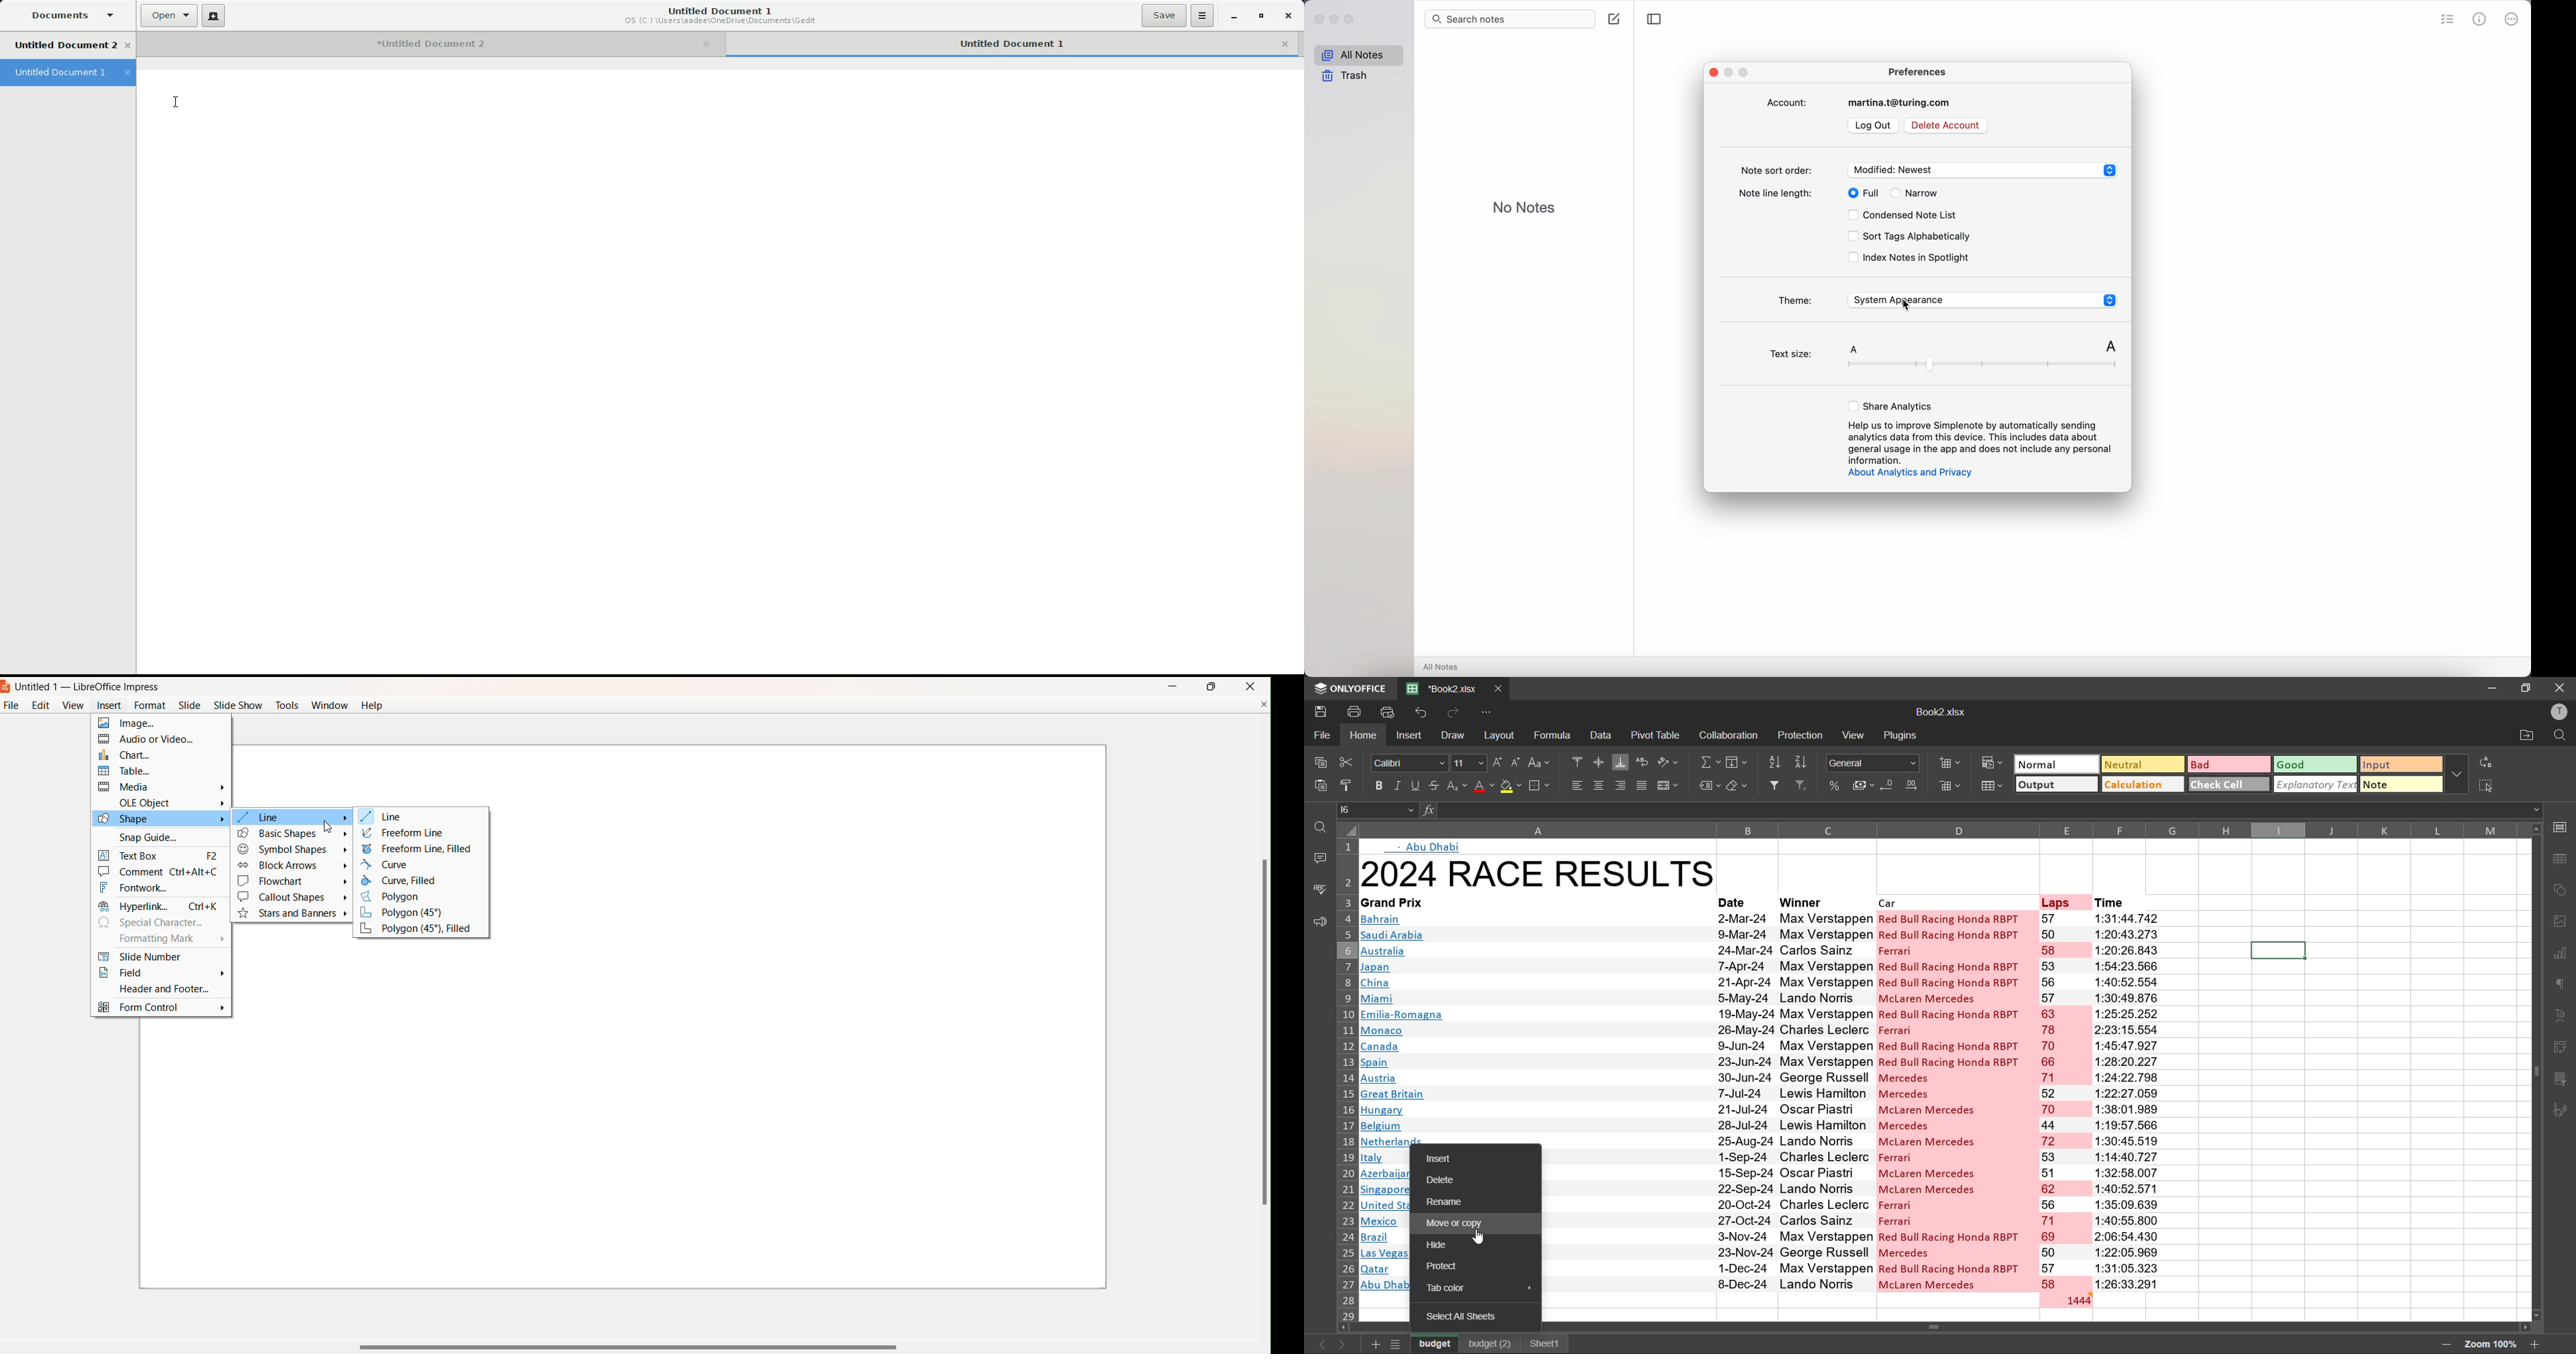 The height and width of the screenshot is (1372, 2576). I want to click on sheet1, so click(1543, 1343).